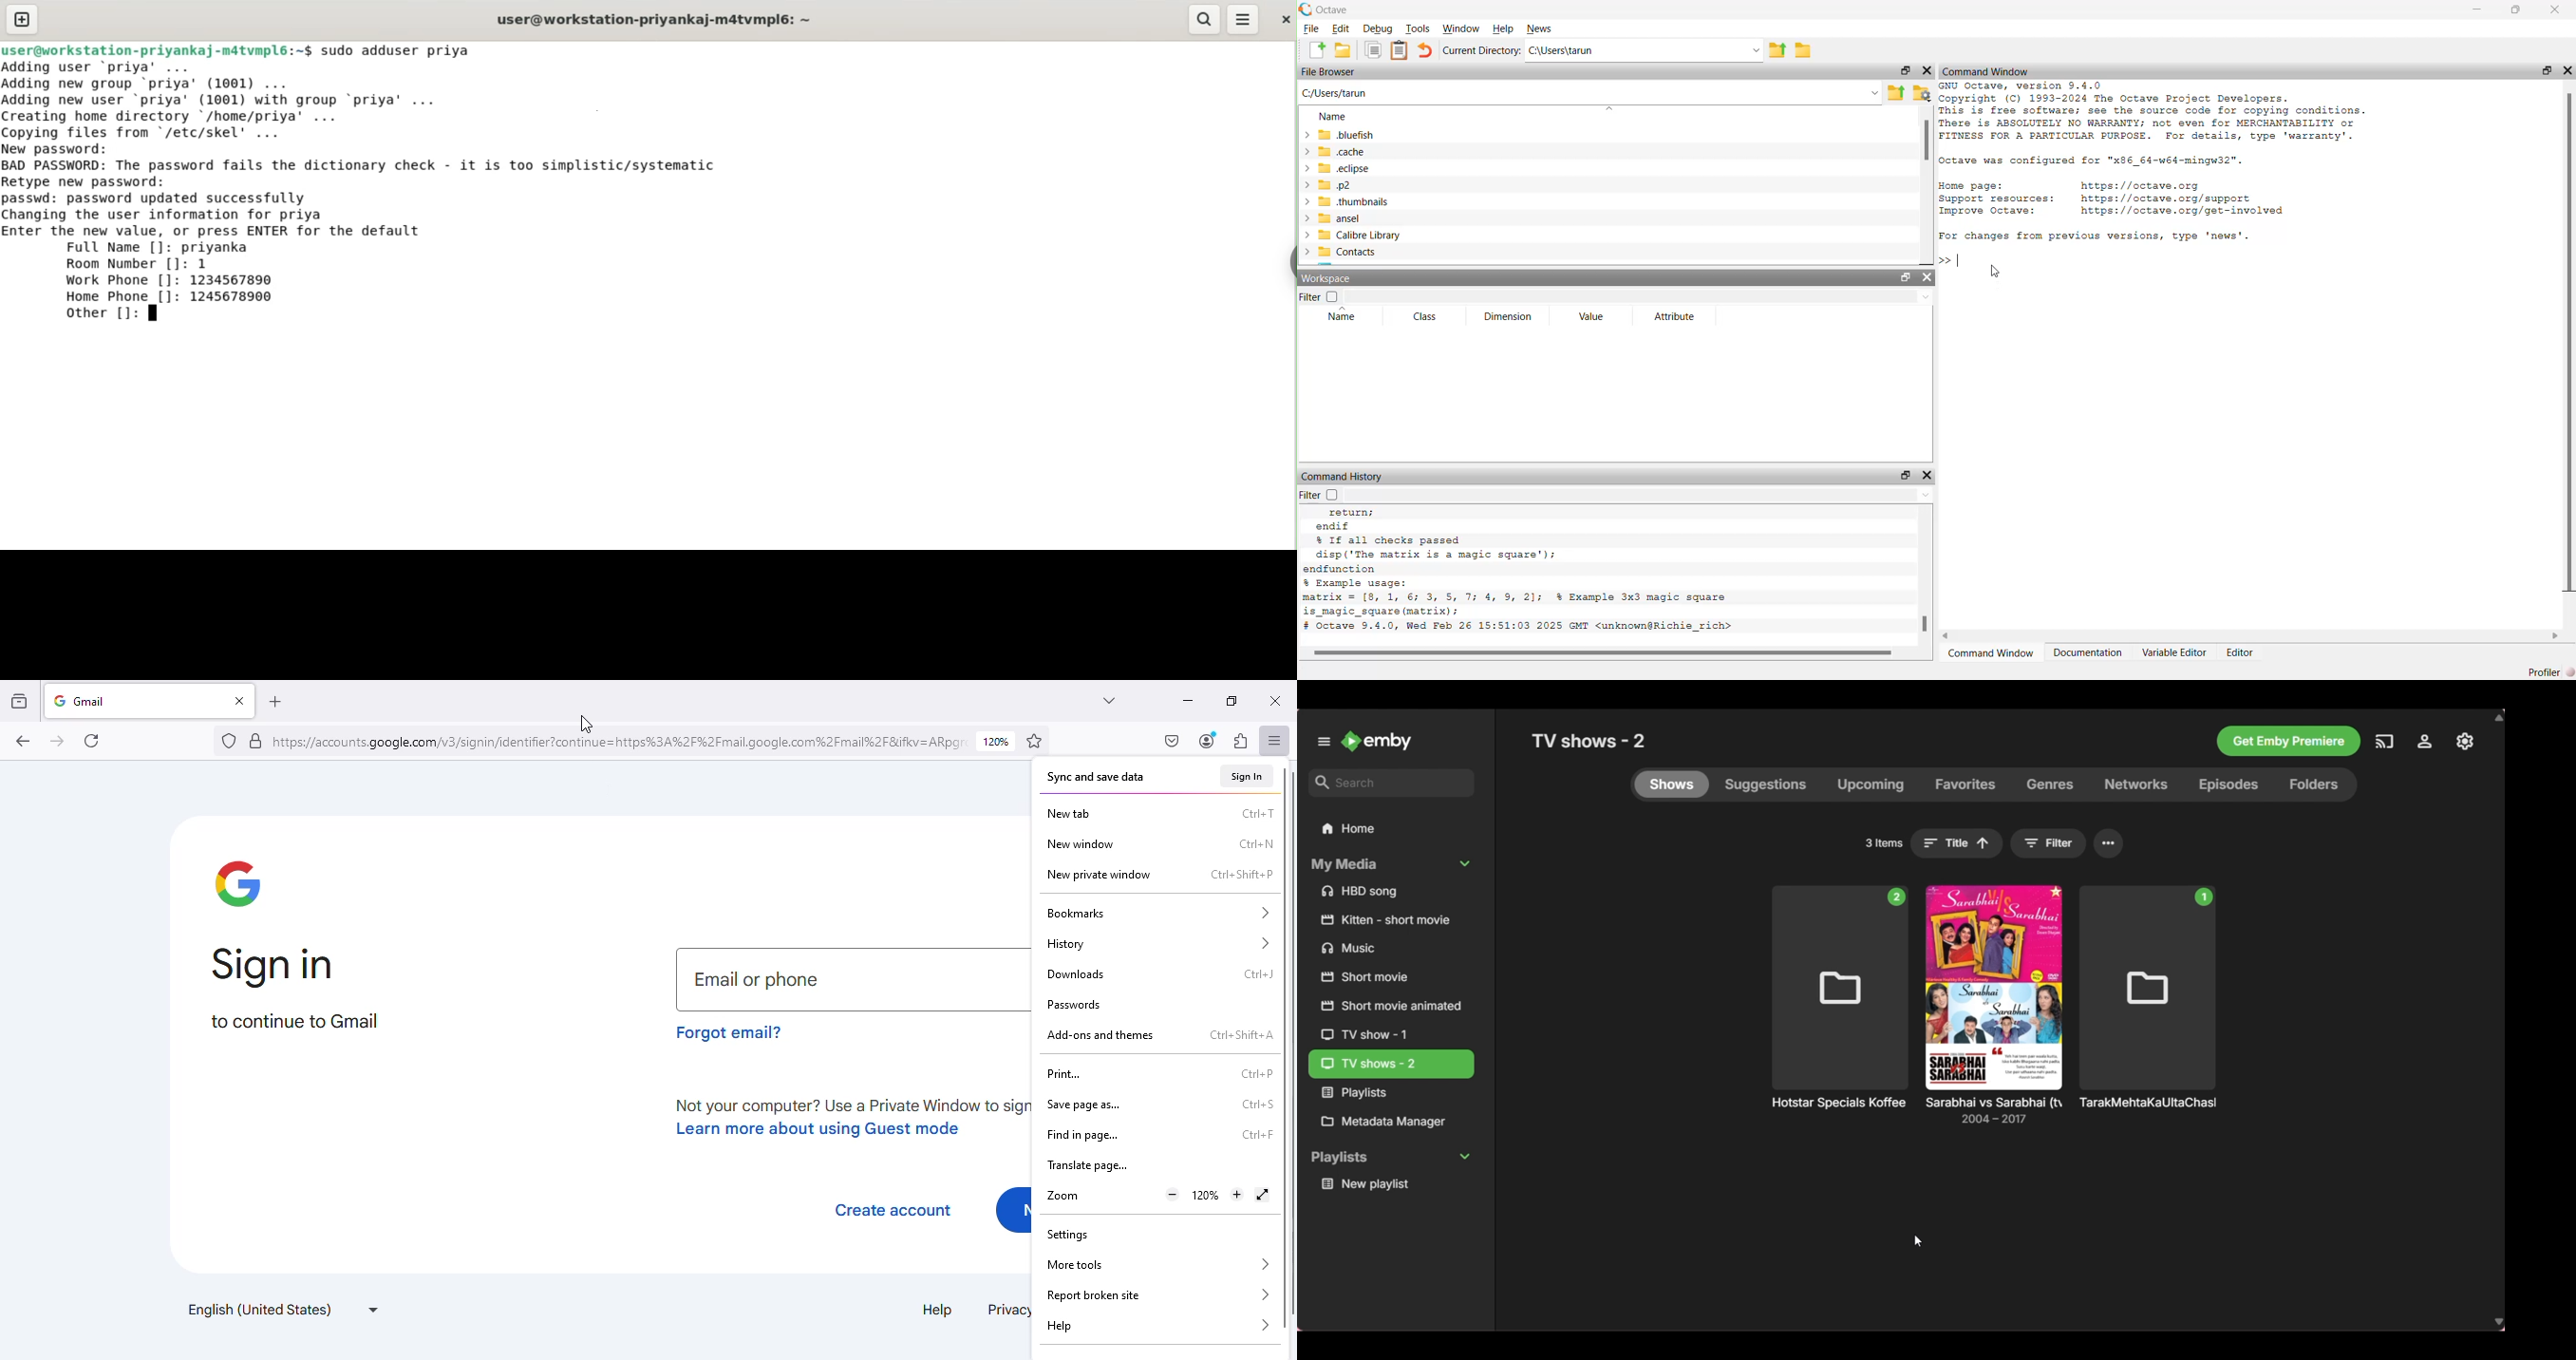  What do you see at coordinates (996, 741) in the screenshot?
I see `120%` at bounding box center [996, 741].